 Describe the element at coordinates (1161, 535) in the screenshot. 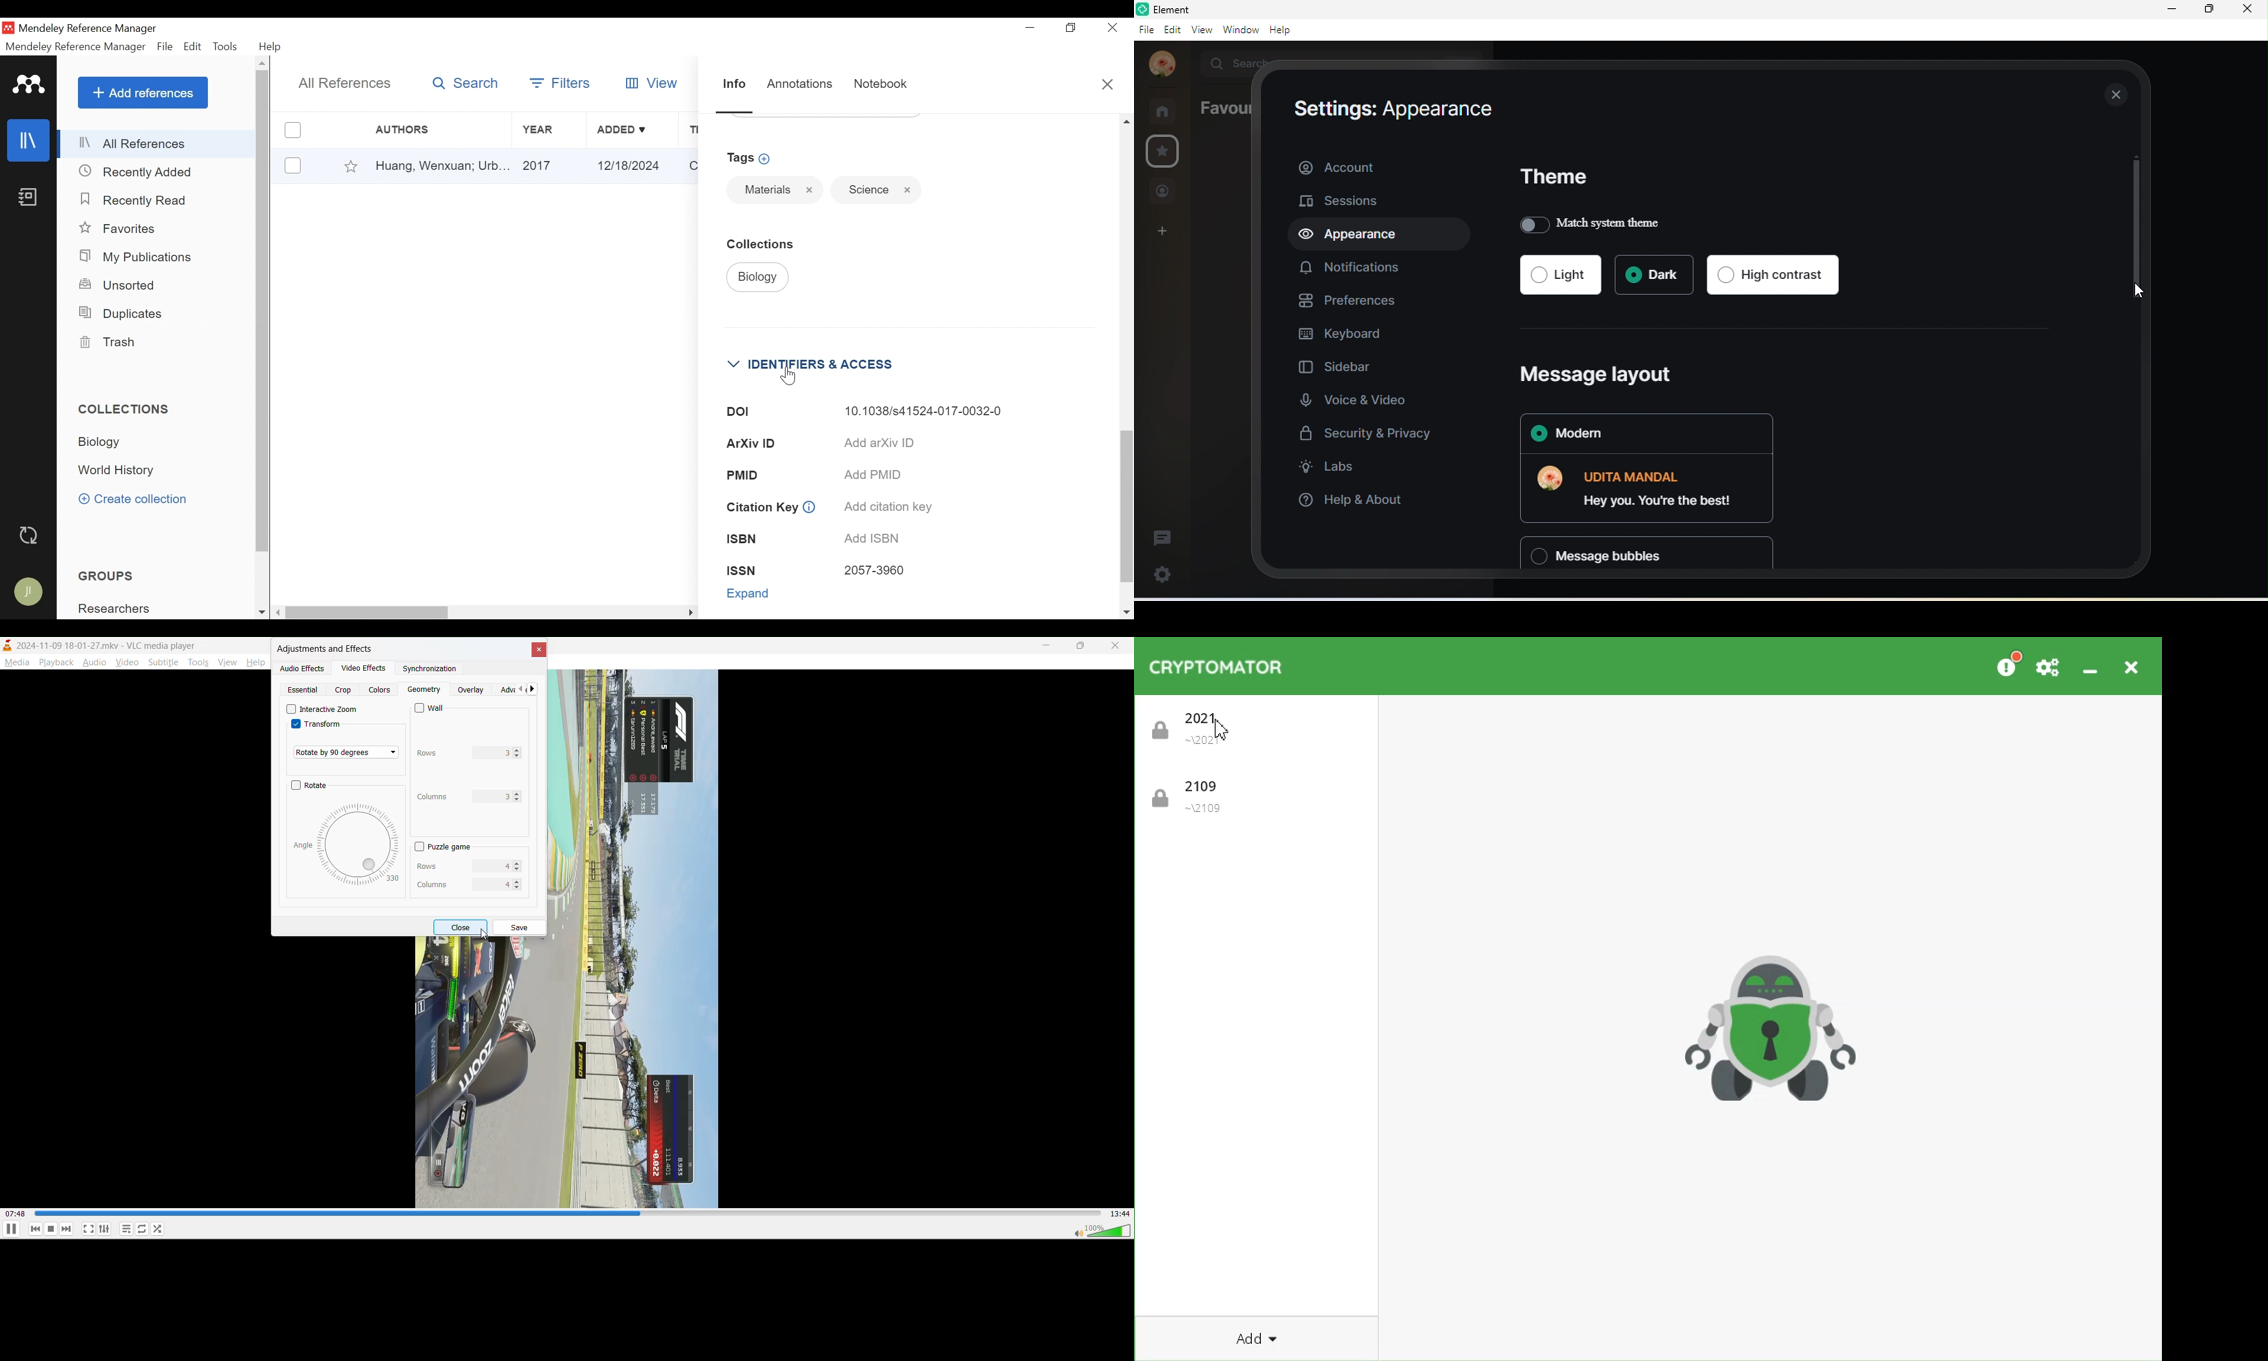

I see `thread` at that location.